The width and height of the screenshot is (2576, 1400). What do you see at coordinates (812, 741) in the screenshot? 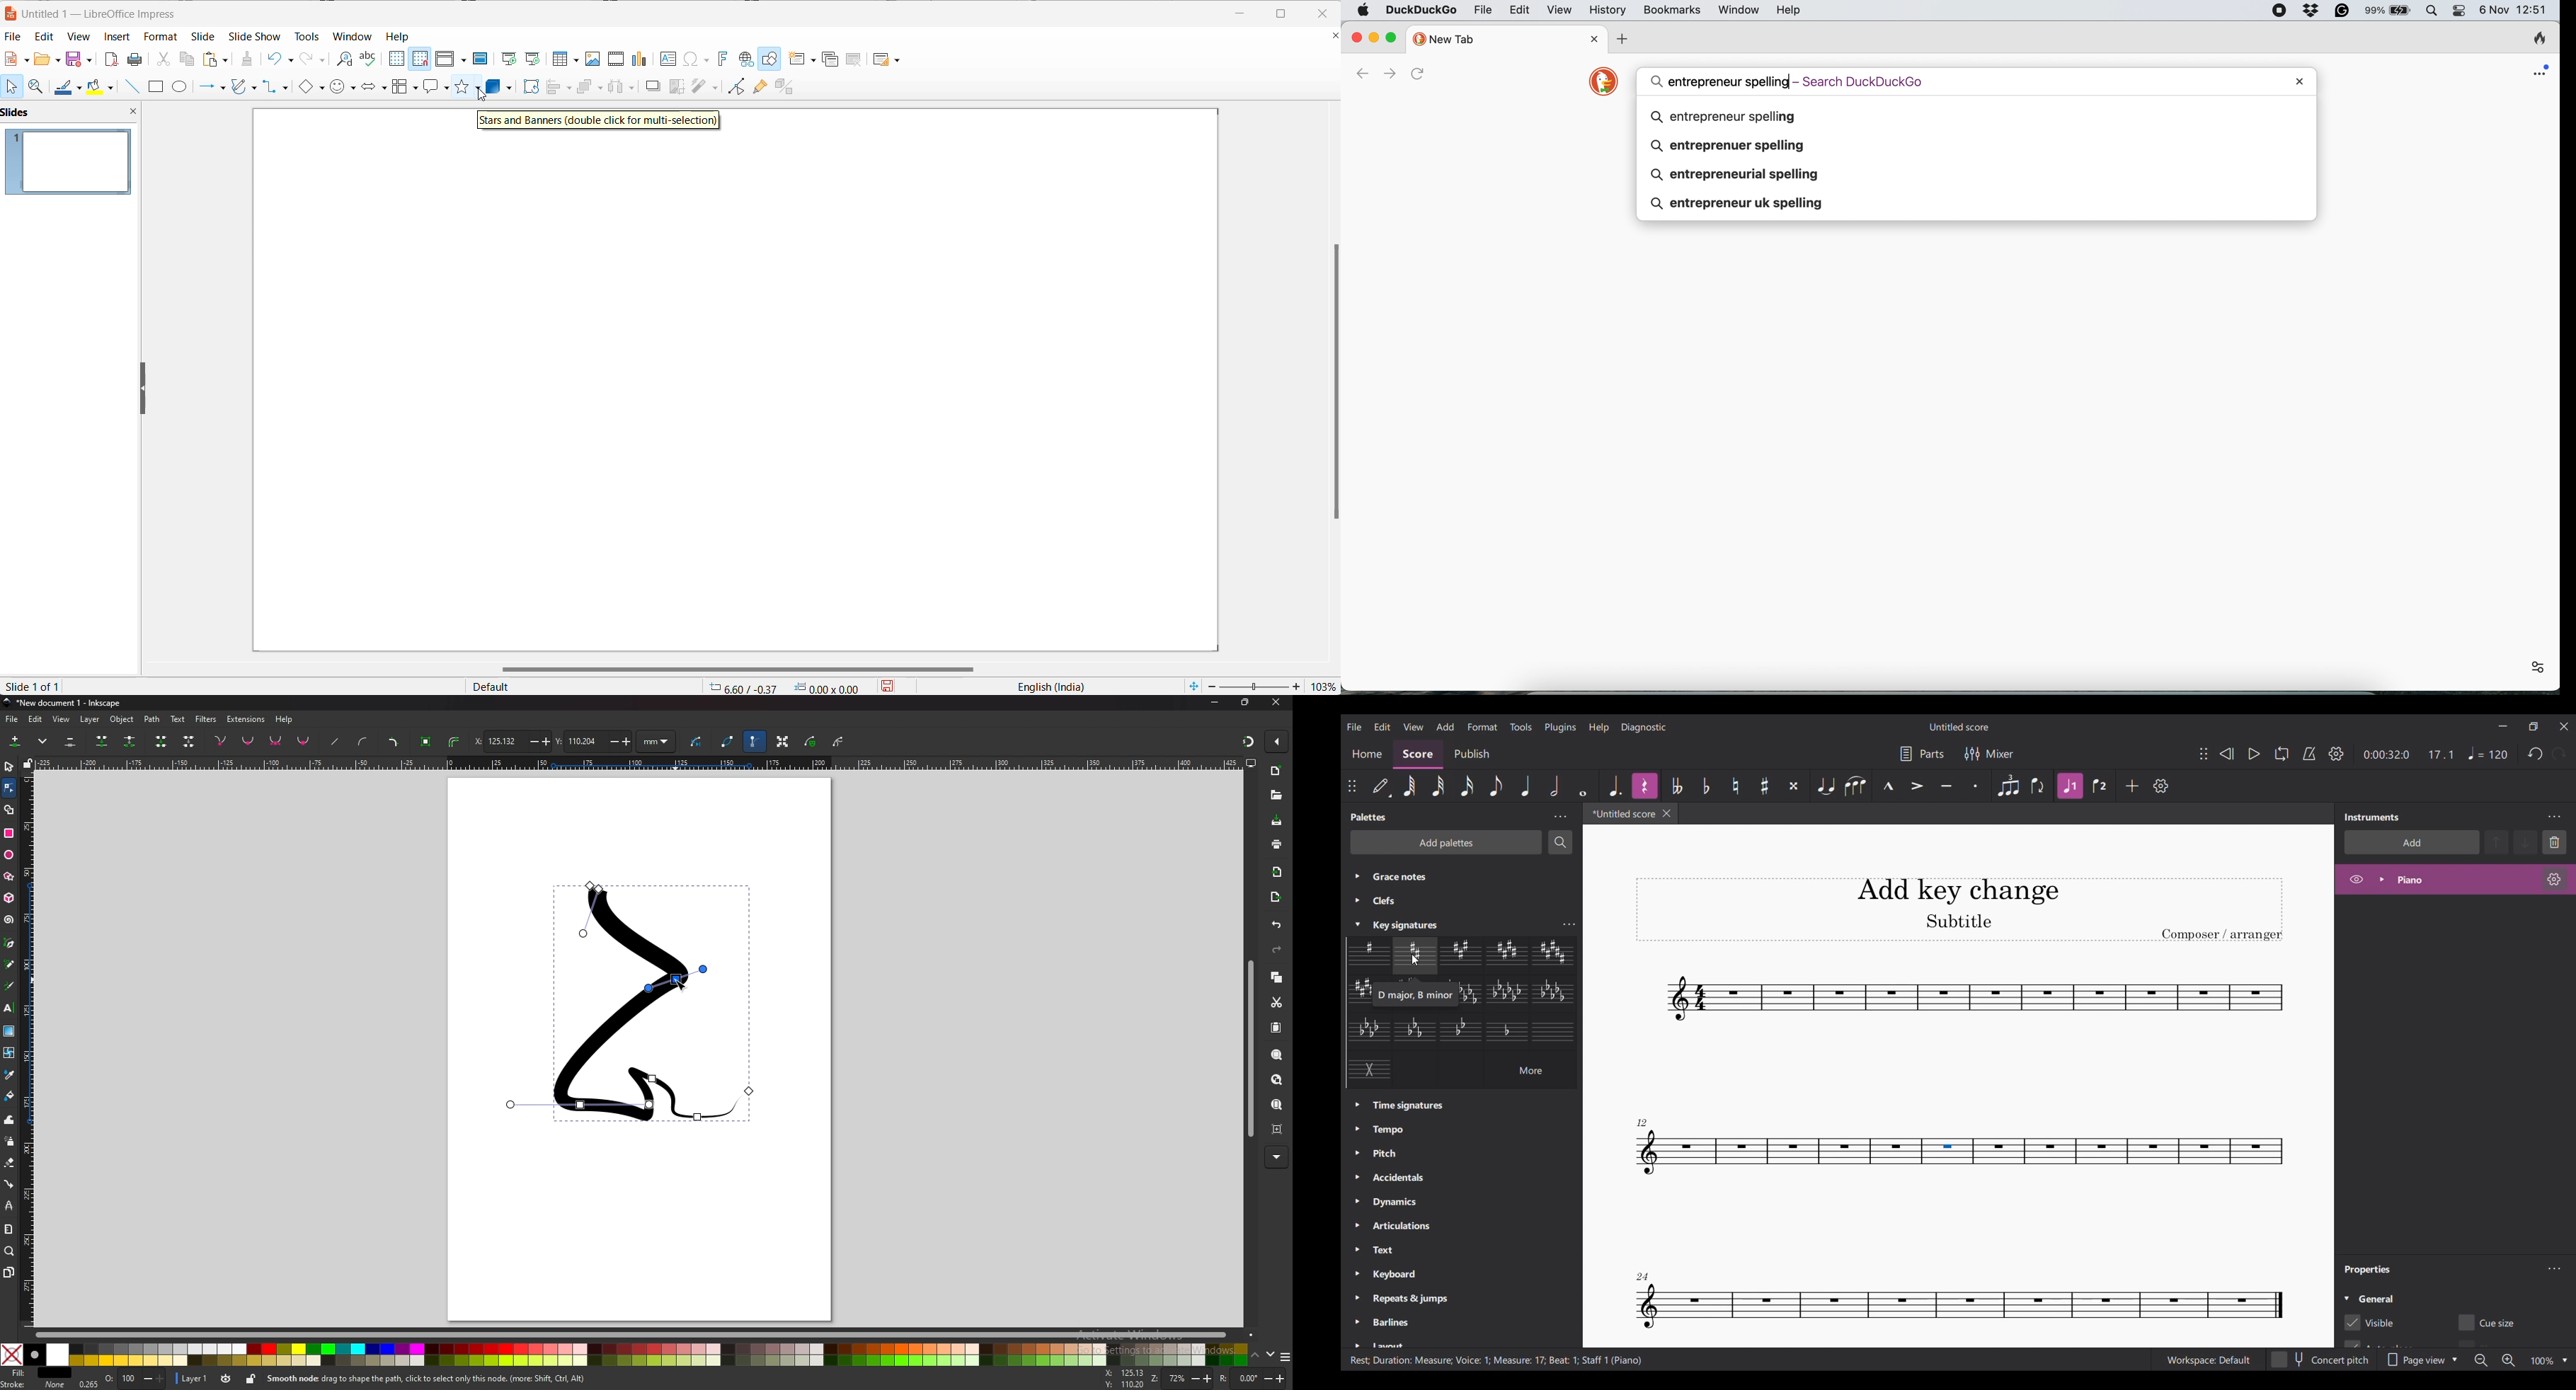
I see `show mask` at bounding box center [812, 741].